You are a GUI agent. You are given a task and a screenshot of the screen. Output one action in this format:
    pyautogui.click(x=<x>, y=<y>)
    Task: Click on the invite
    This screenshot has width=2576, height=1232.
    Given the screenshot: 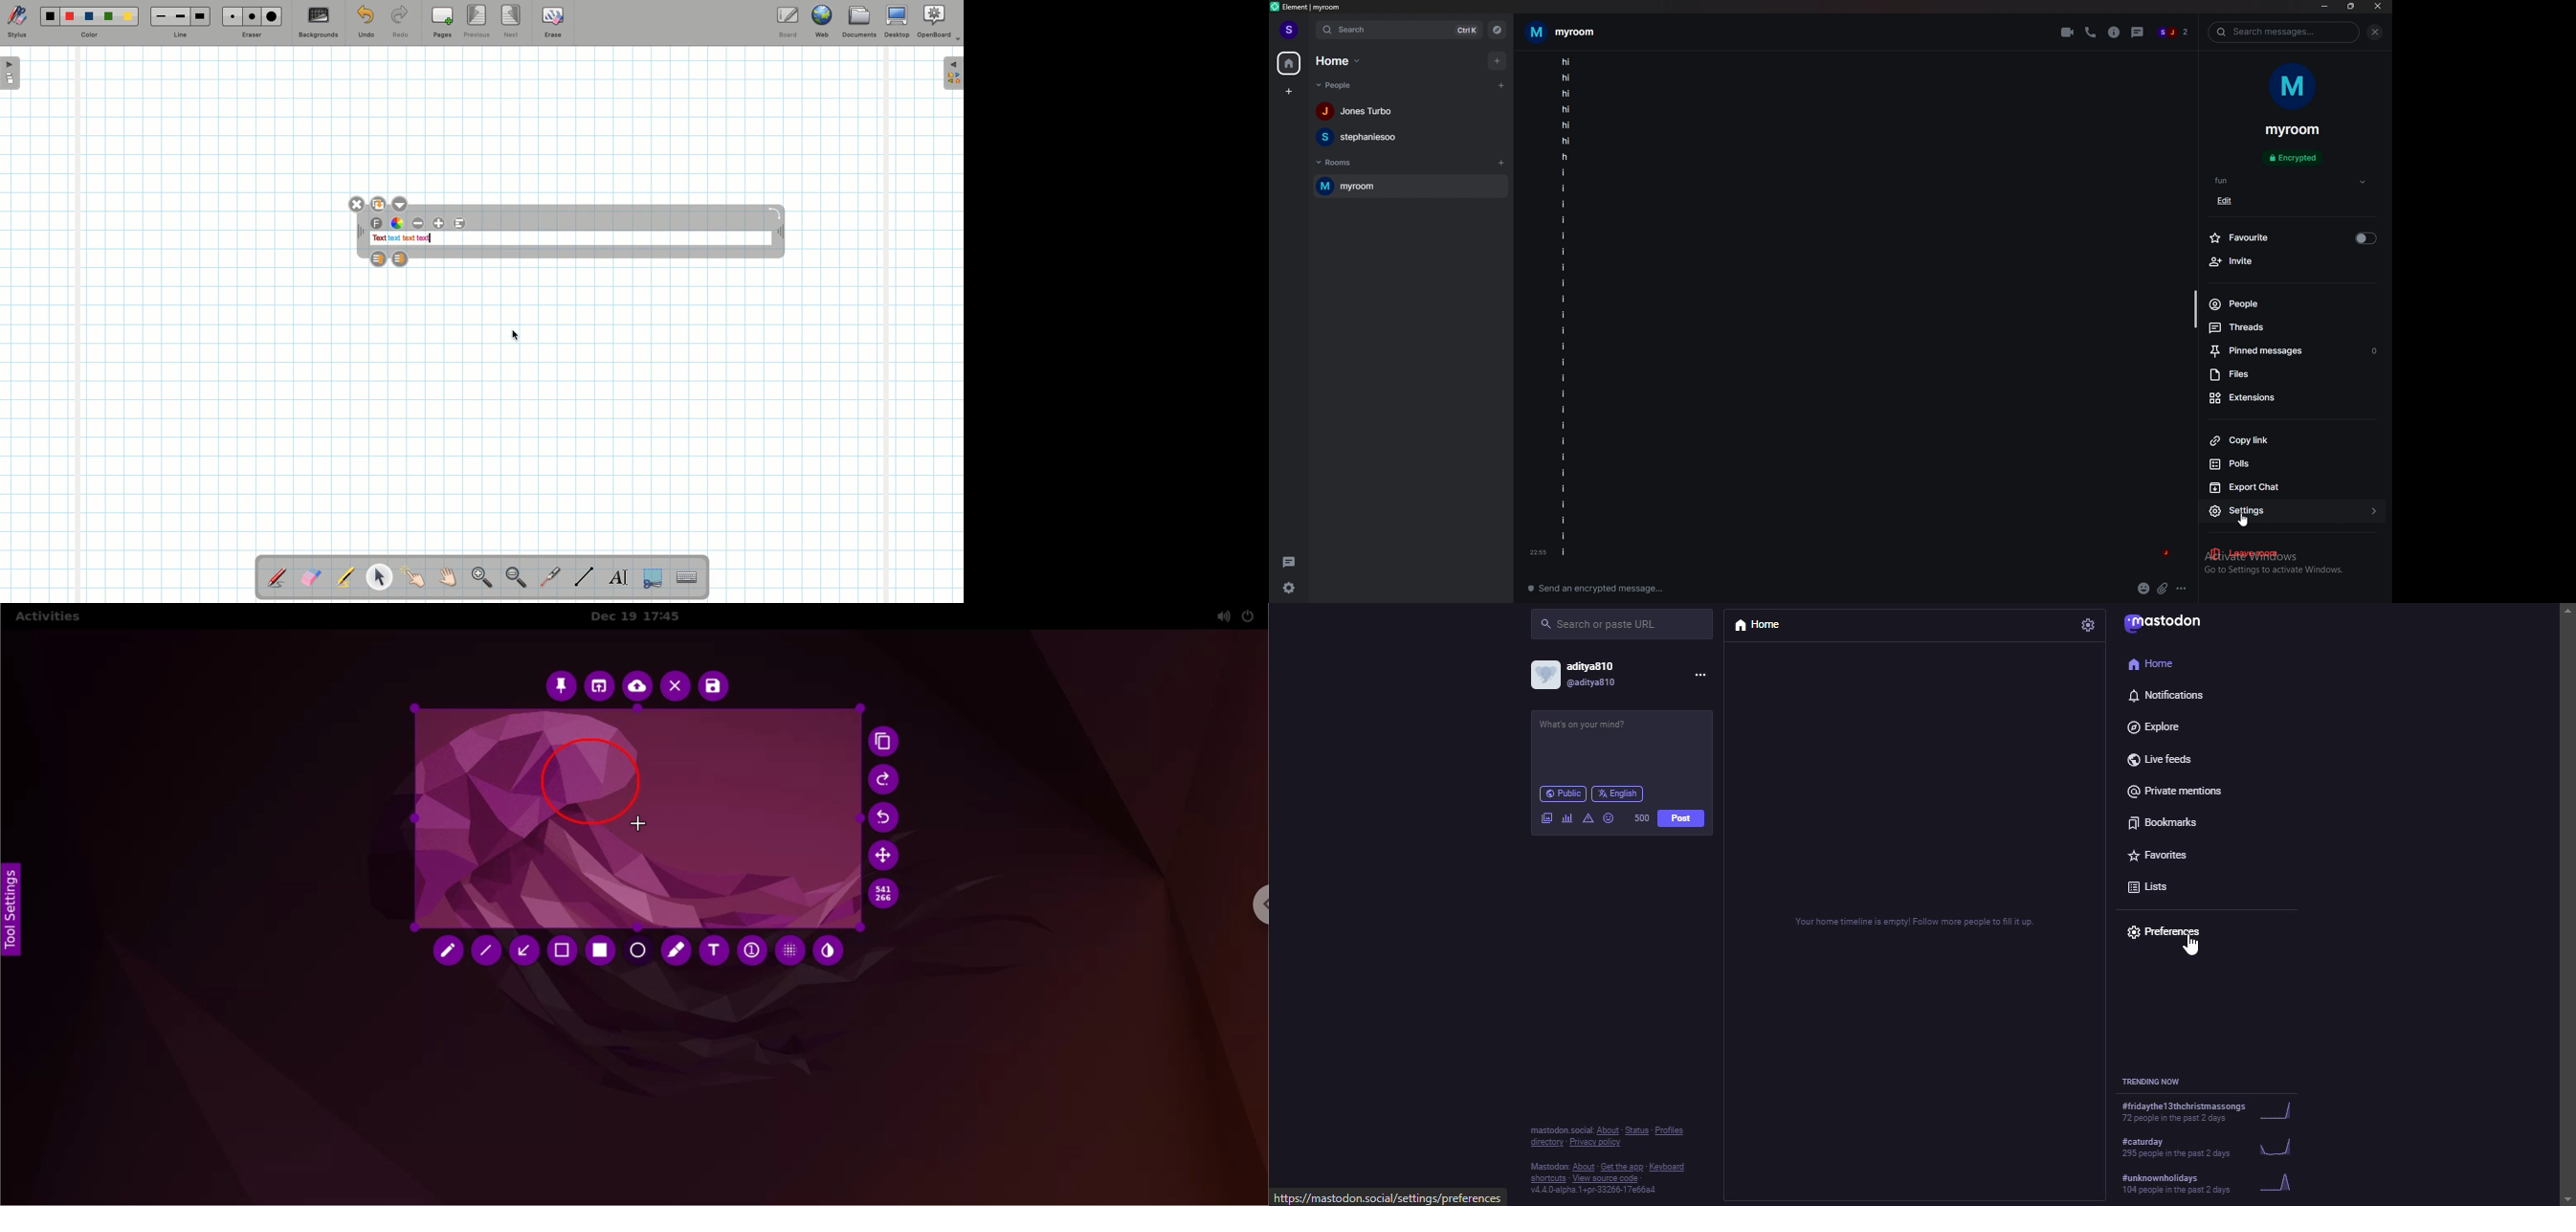 What is the action you would take?
    pyautogui.click(x=2292, y=262)
    